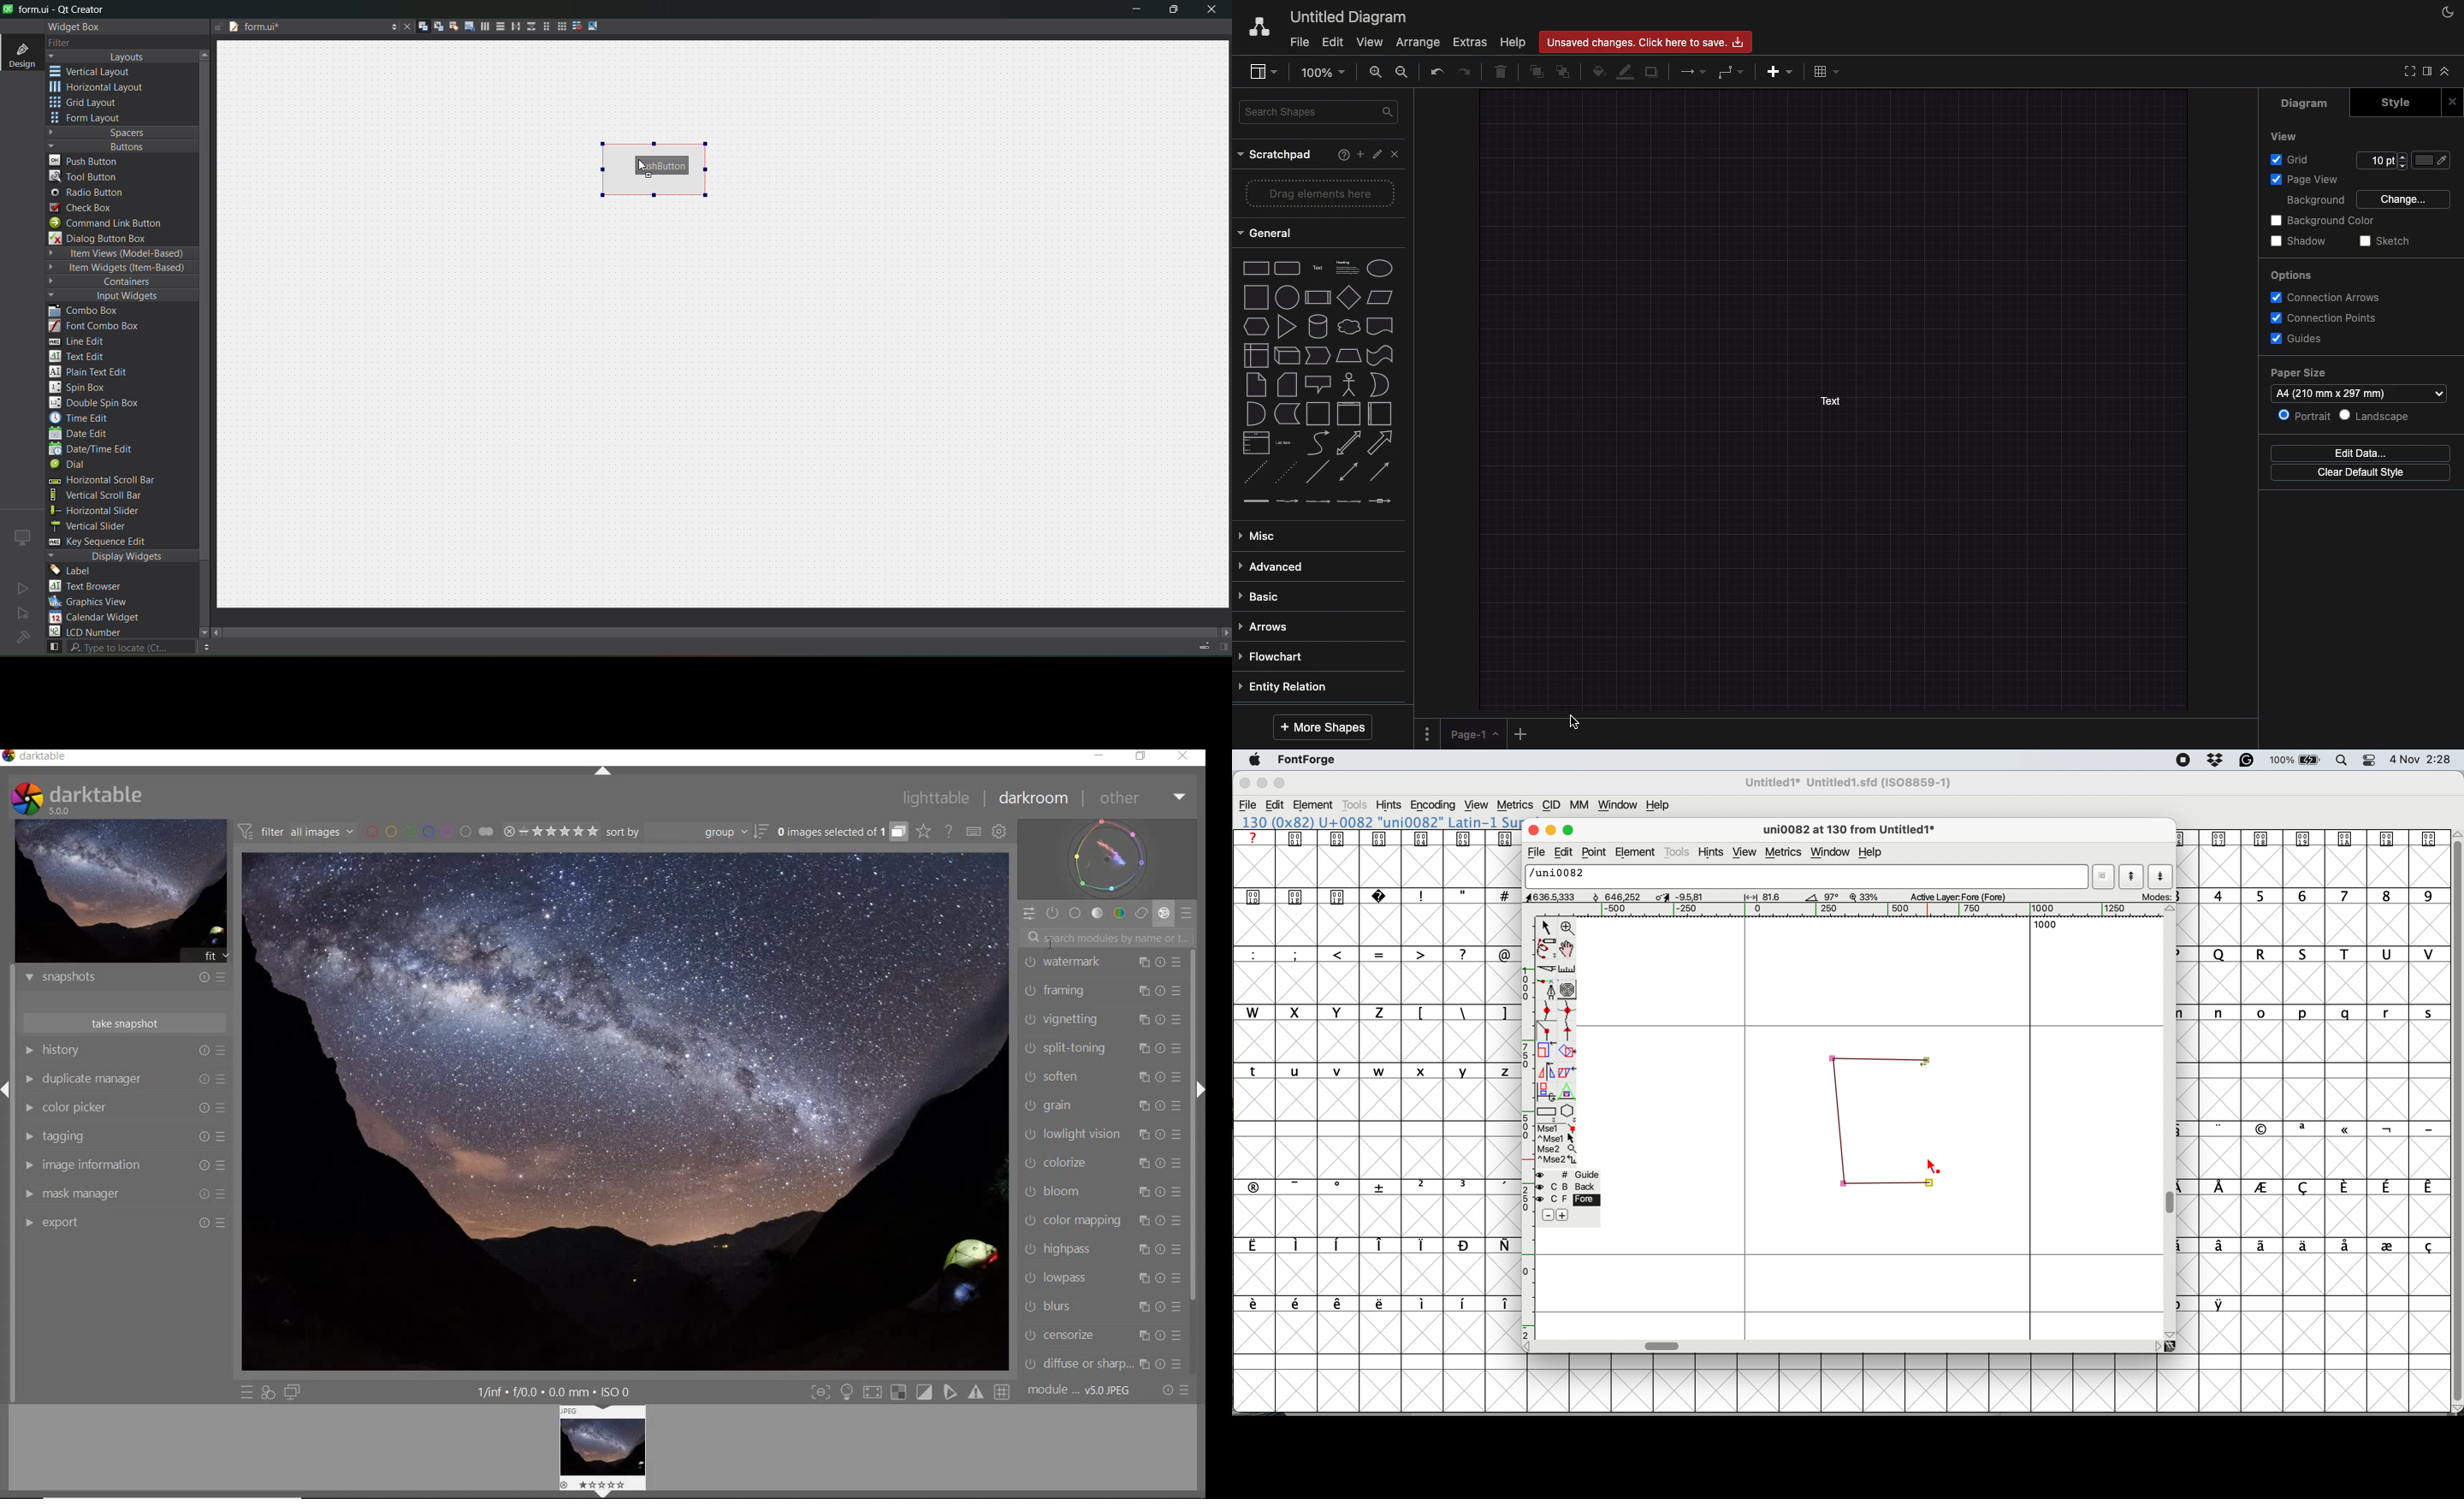 The width and height of the screenshot is (2464, 1512). What do you see at coordinates (644, 165) in the screenshot?
I see `cursor` at bounding box center [644, 165].